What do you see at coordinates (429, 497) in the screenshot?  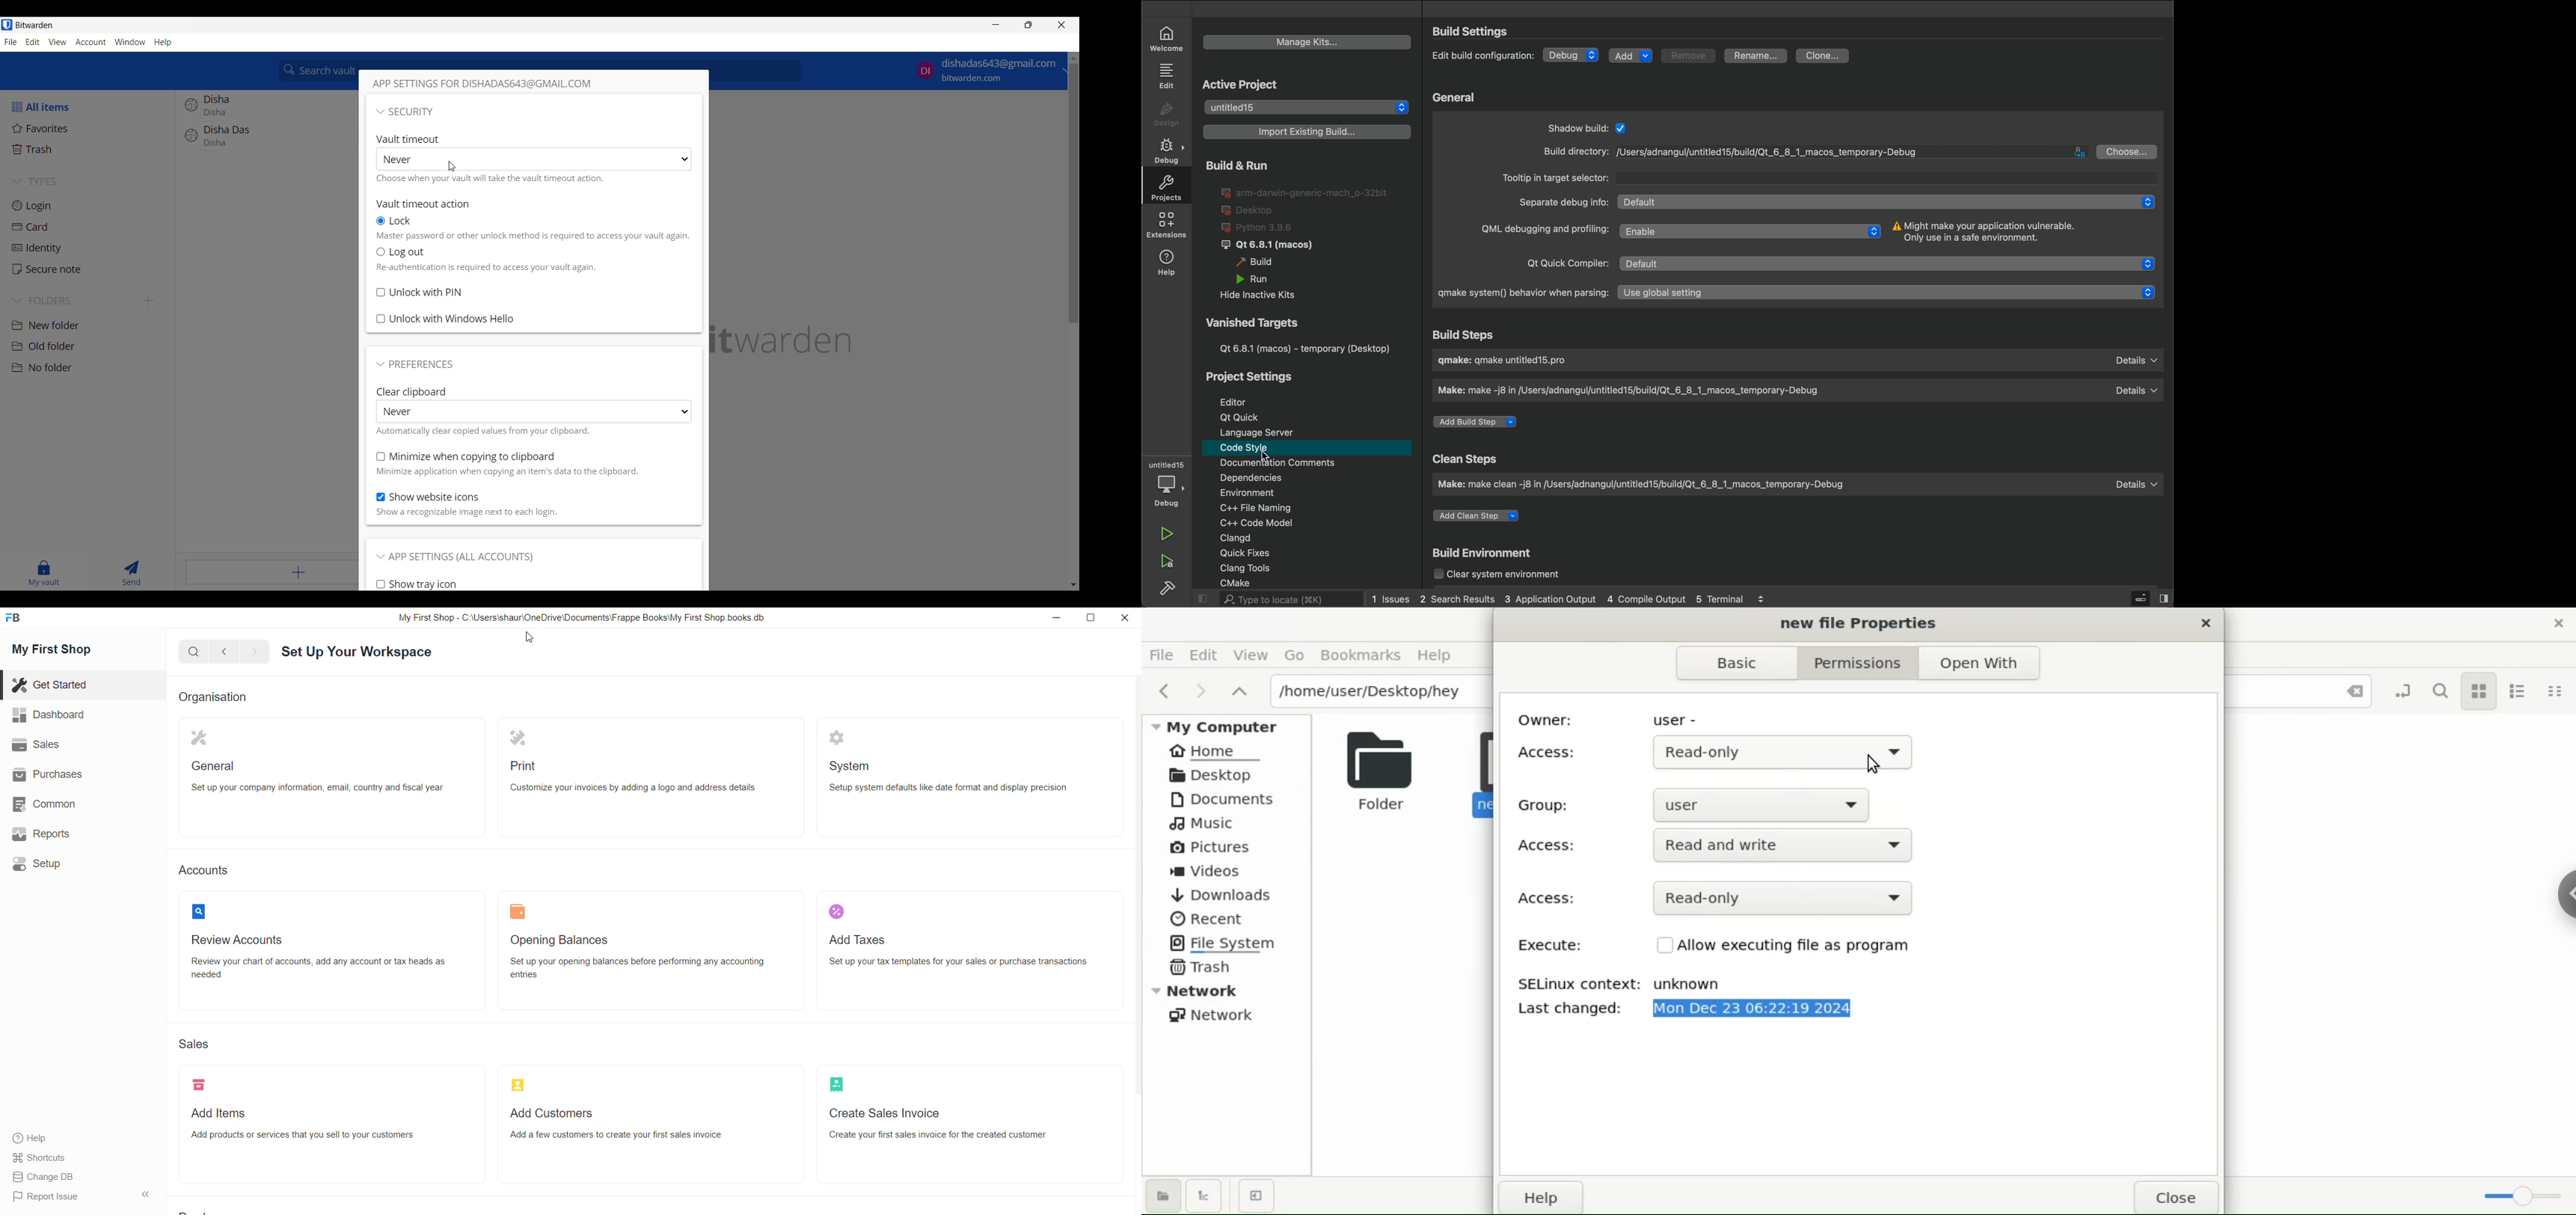 I see `Toggle for Show website icons` at bounding box center [429, 497].